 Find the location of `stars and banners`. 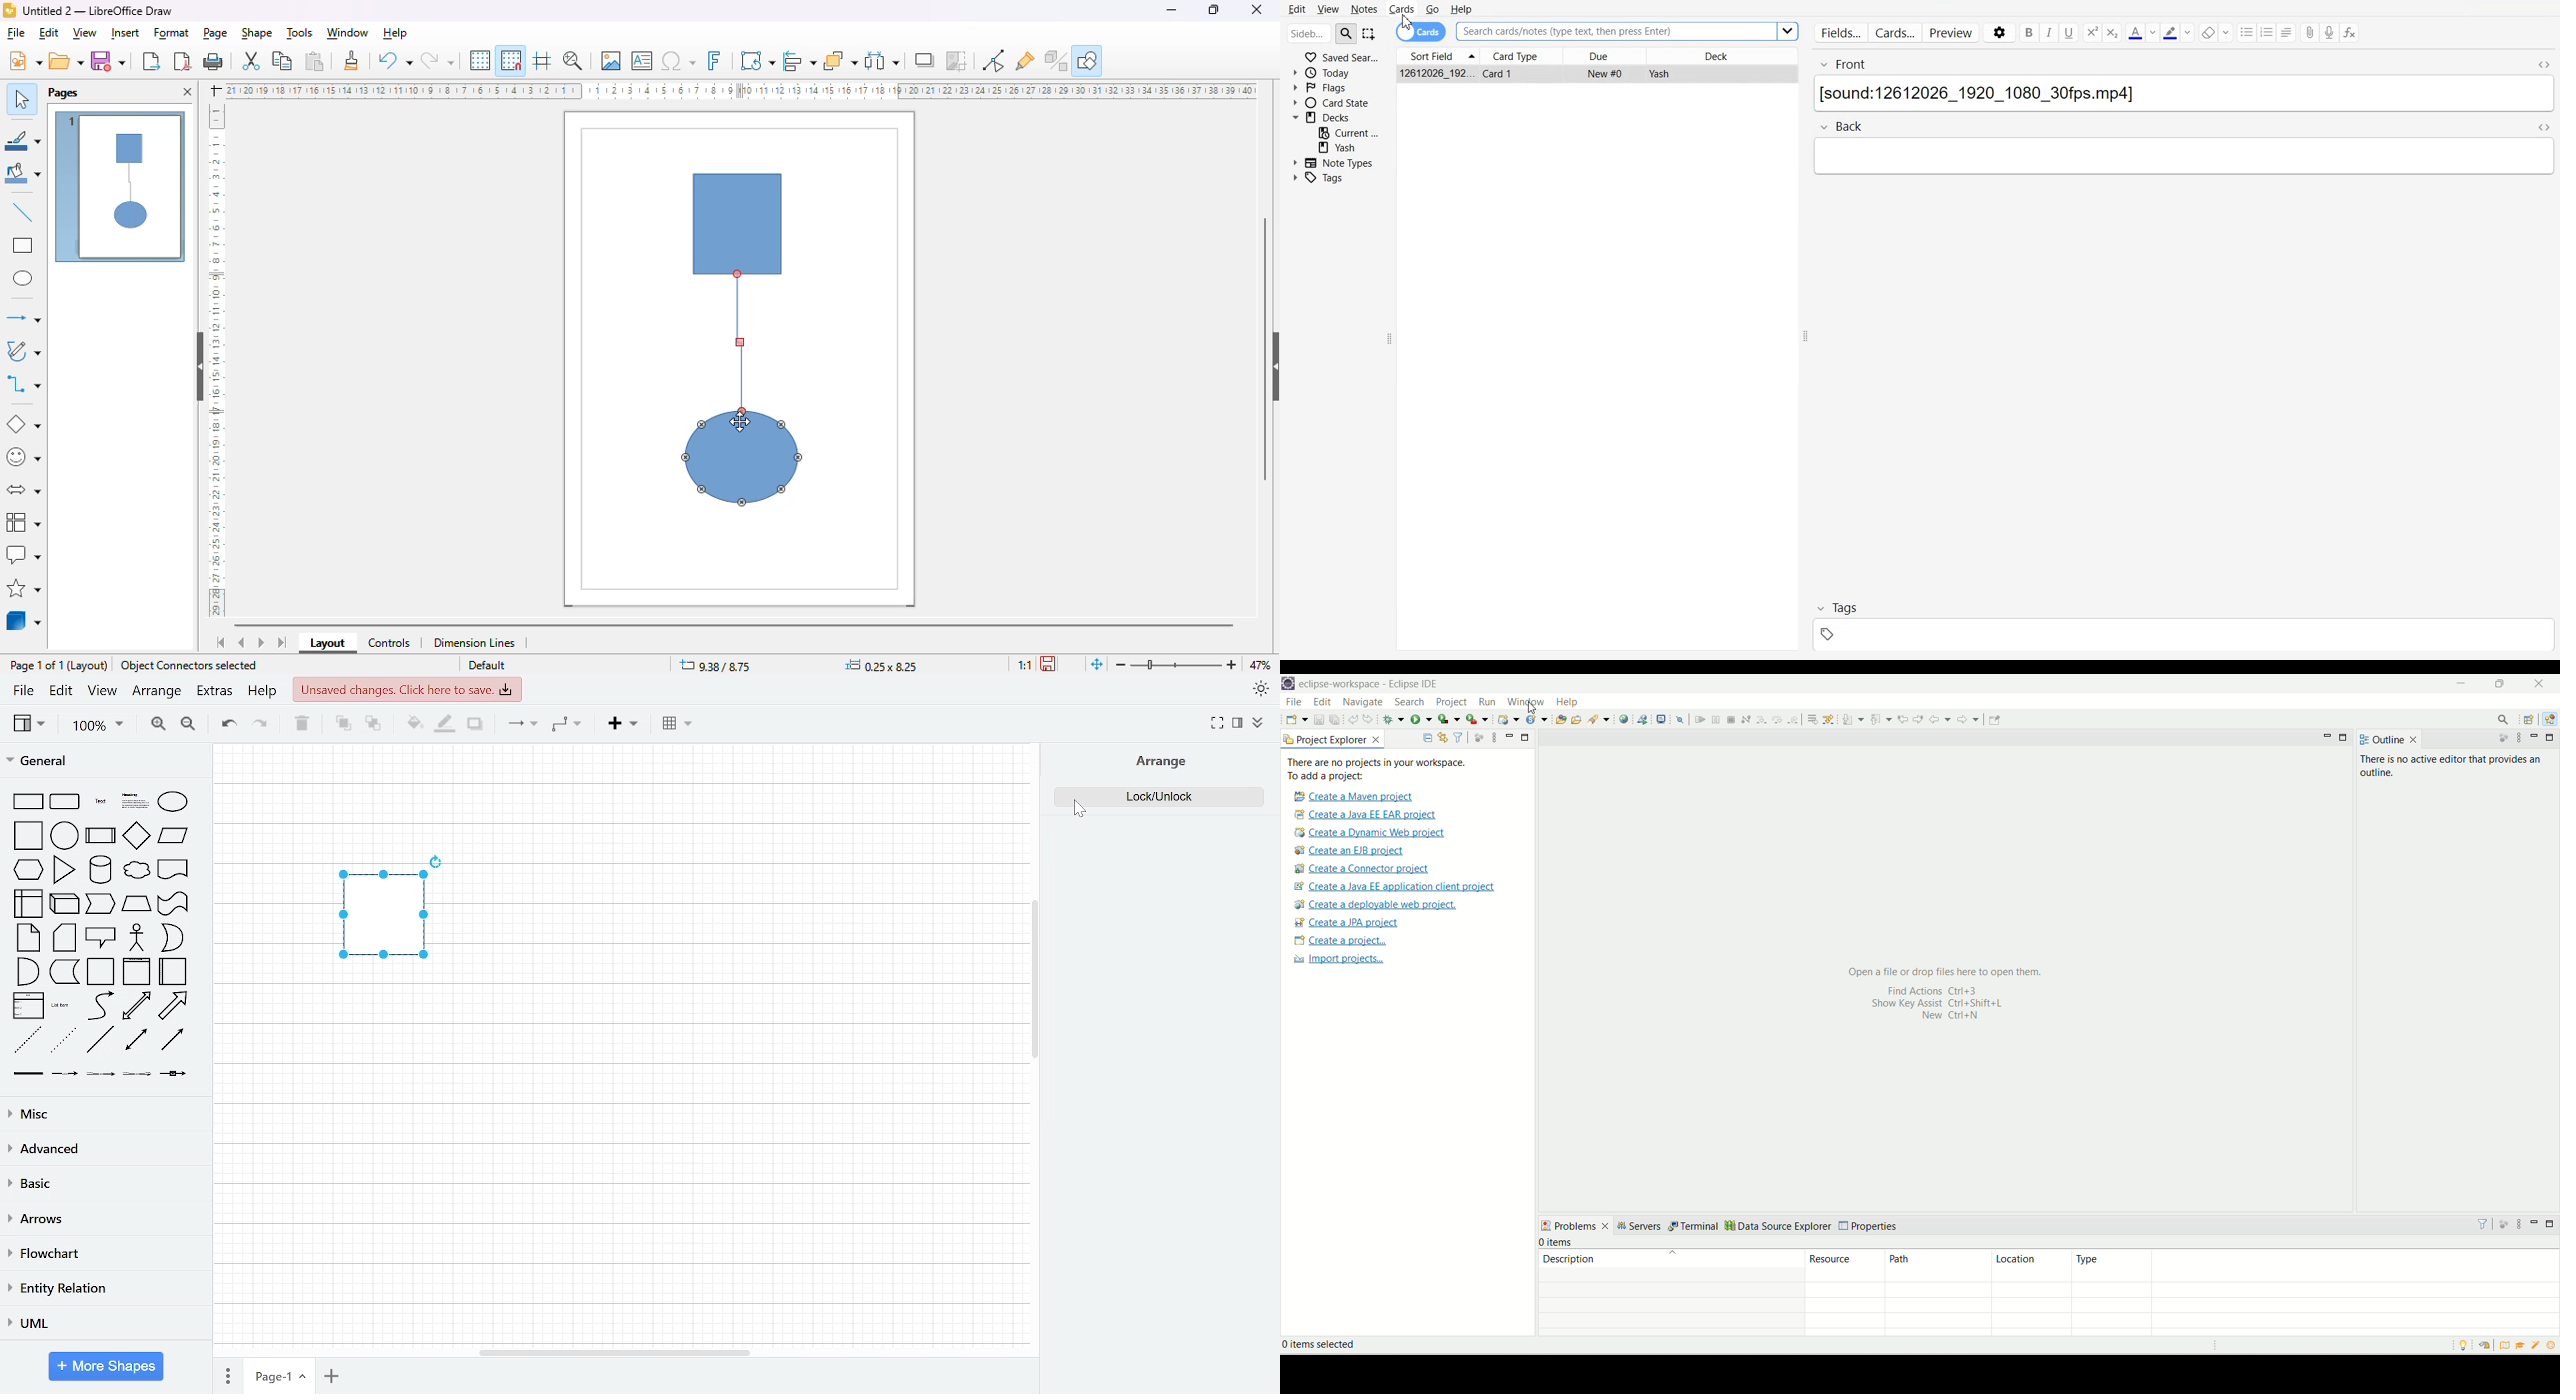

stars and banners is located at coordinates (25, 588).